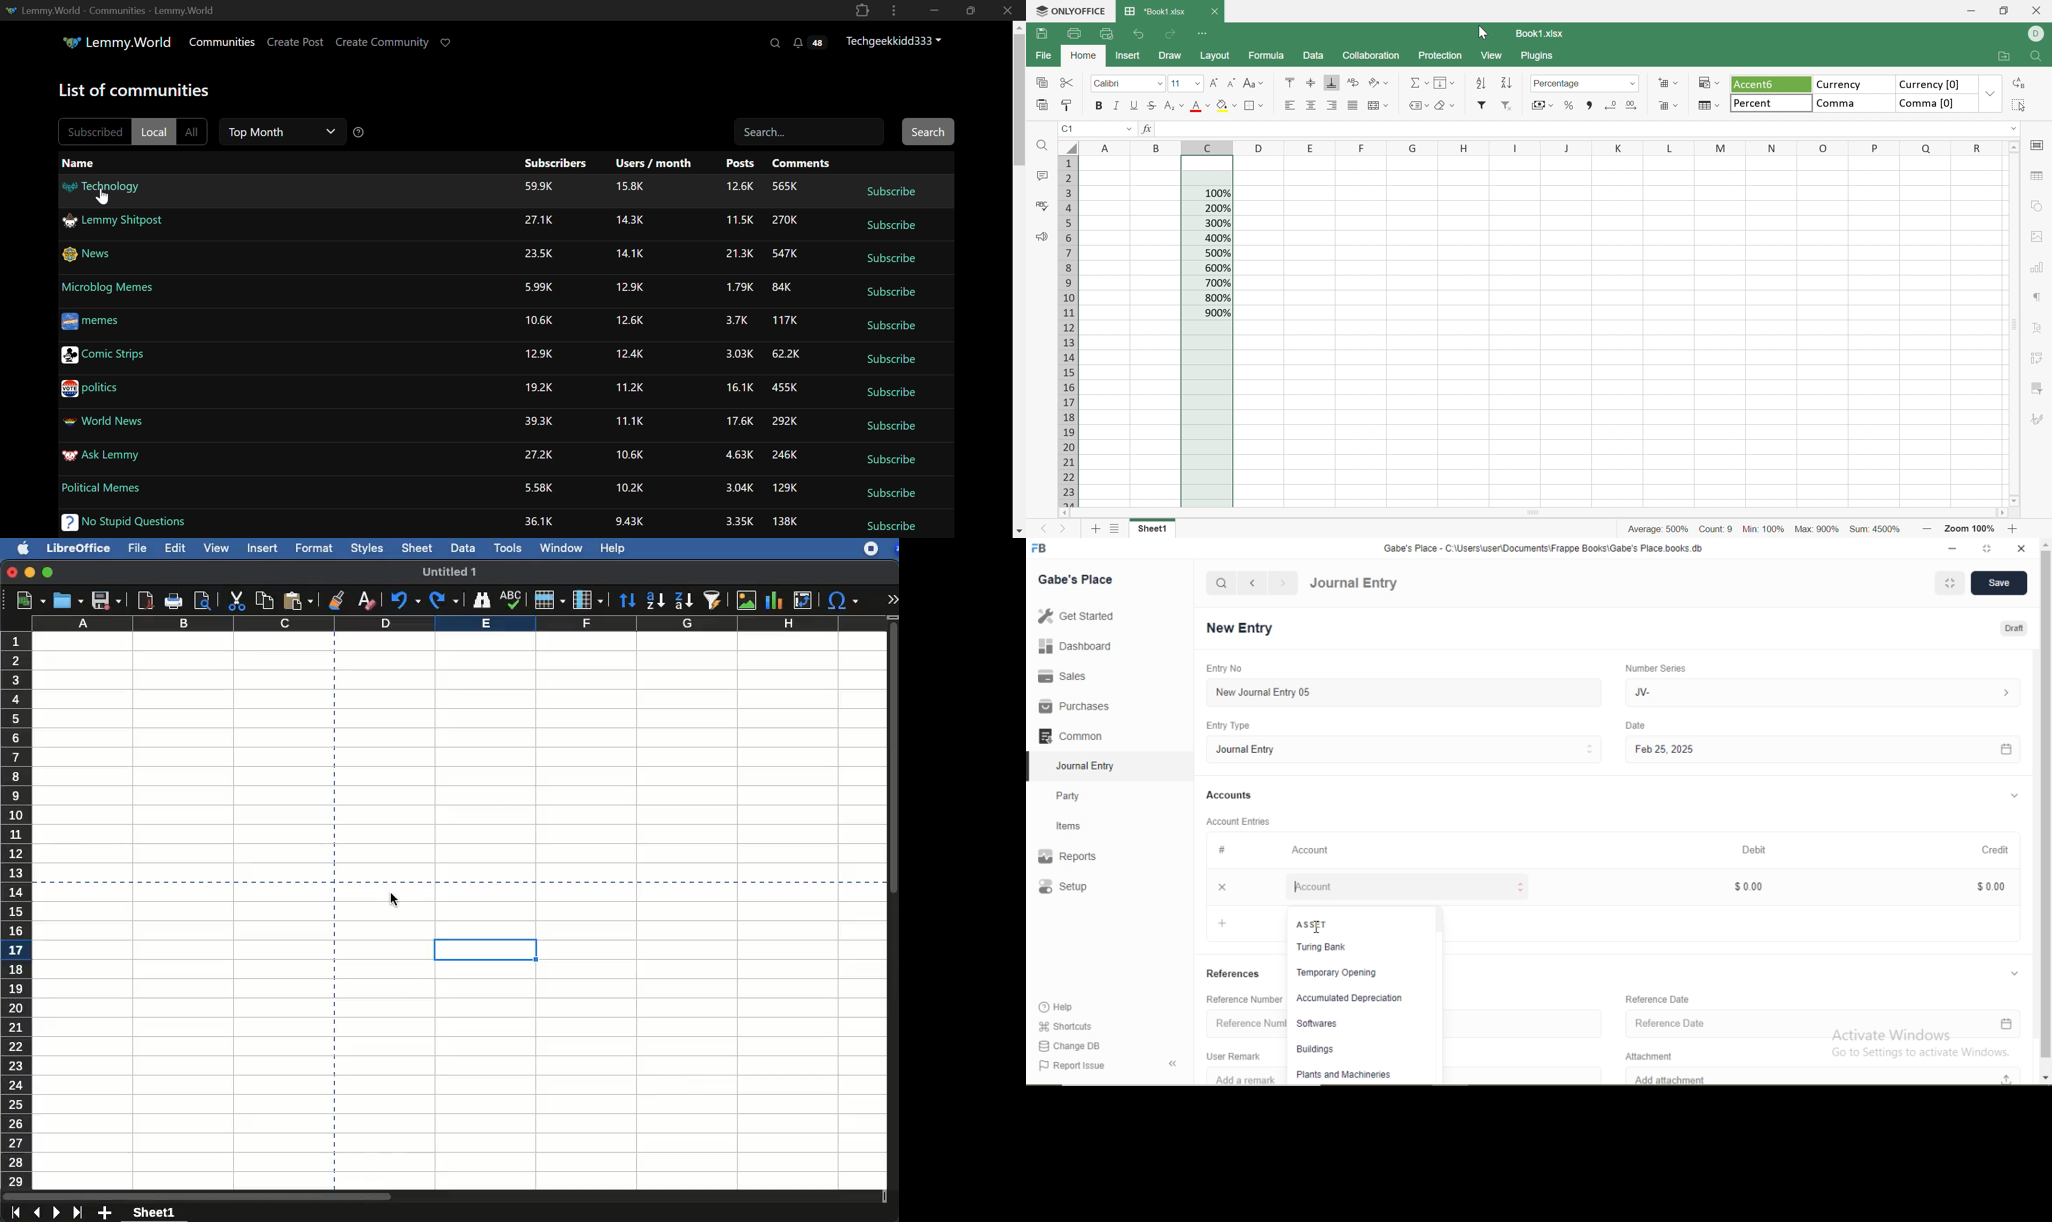 This screenshot has height=1232, width=2072. I want to click on Formula, so click(1270, 57).